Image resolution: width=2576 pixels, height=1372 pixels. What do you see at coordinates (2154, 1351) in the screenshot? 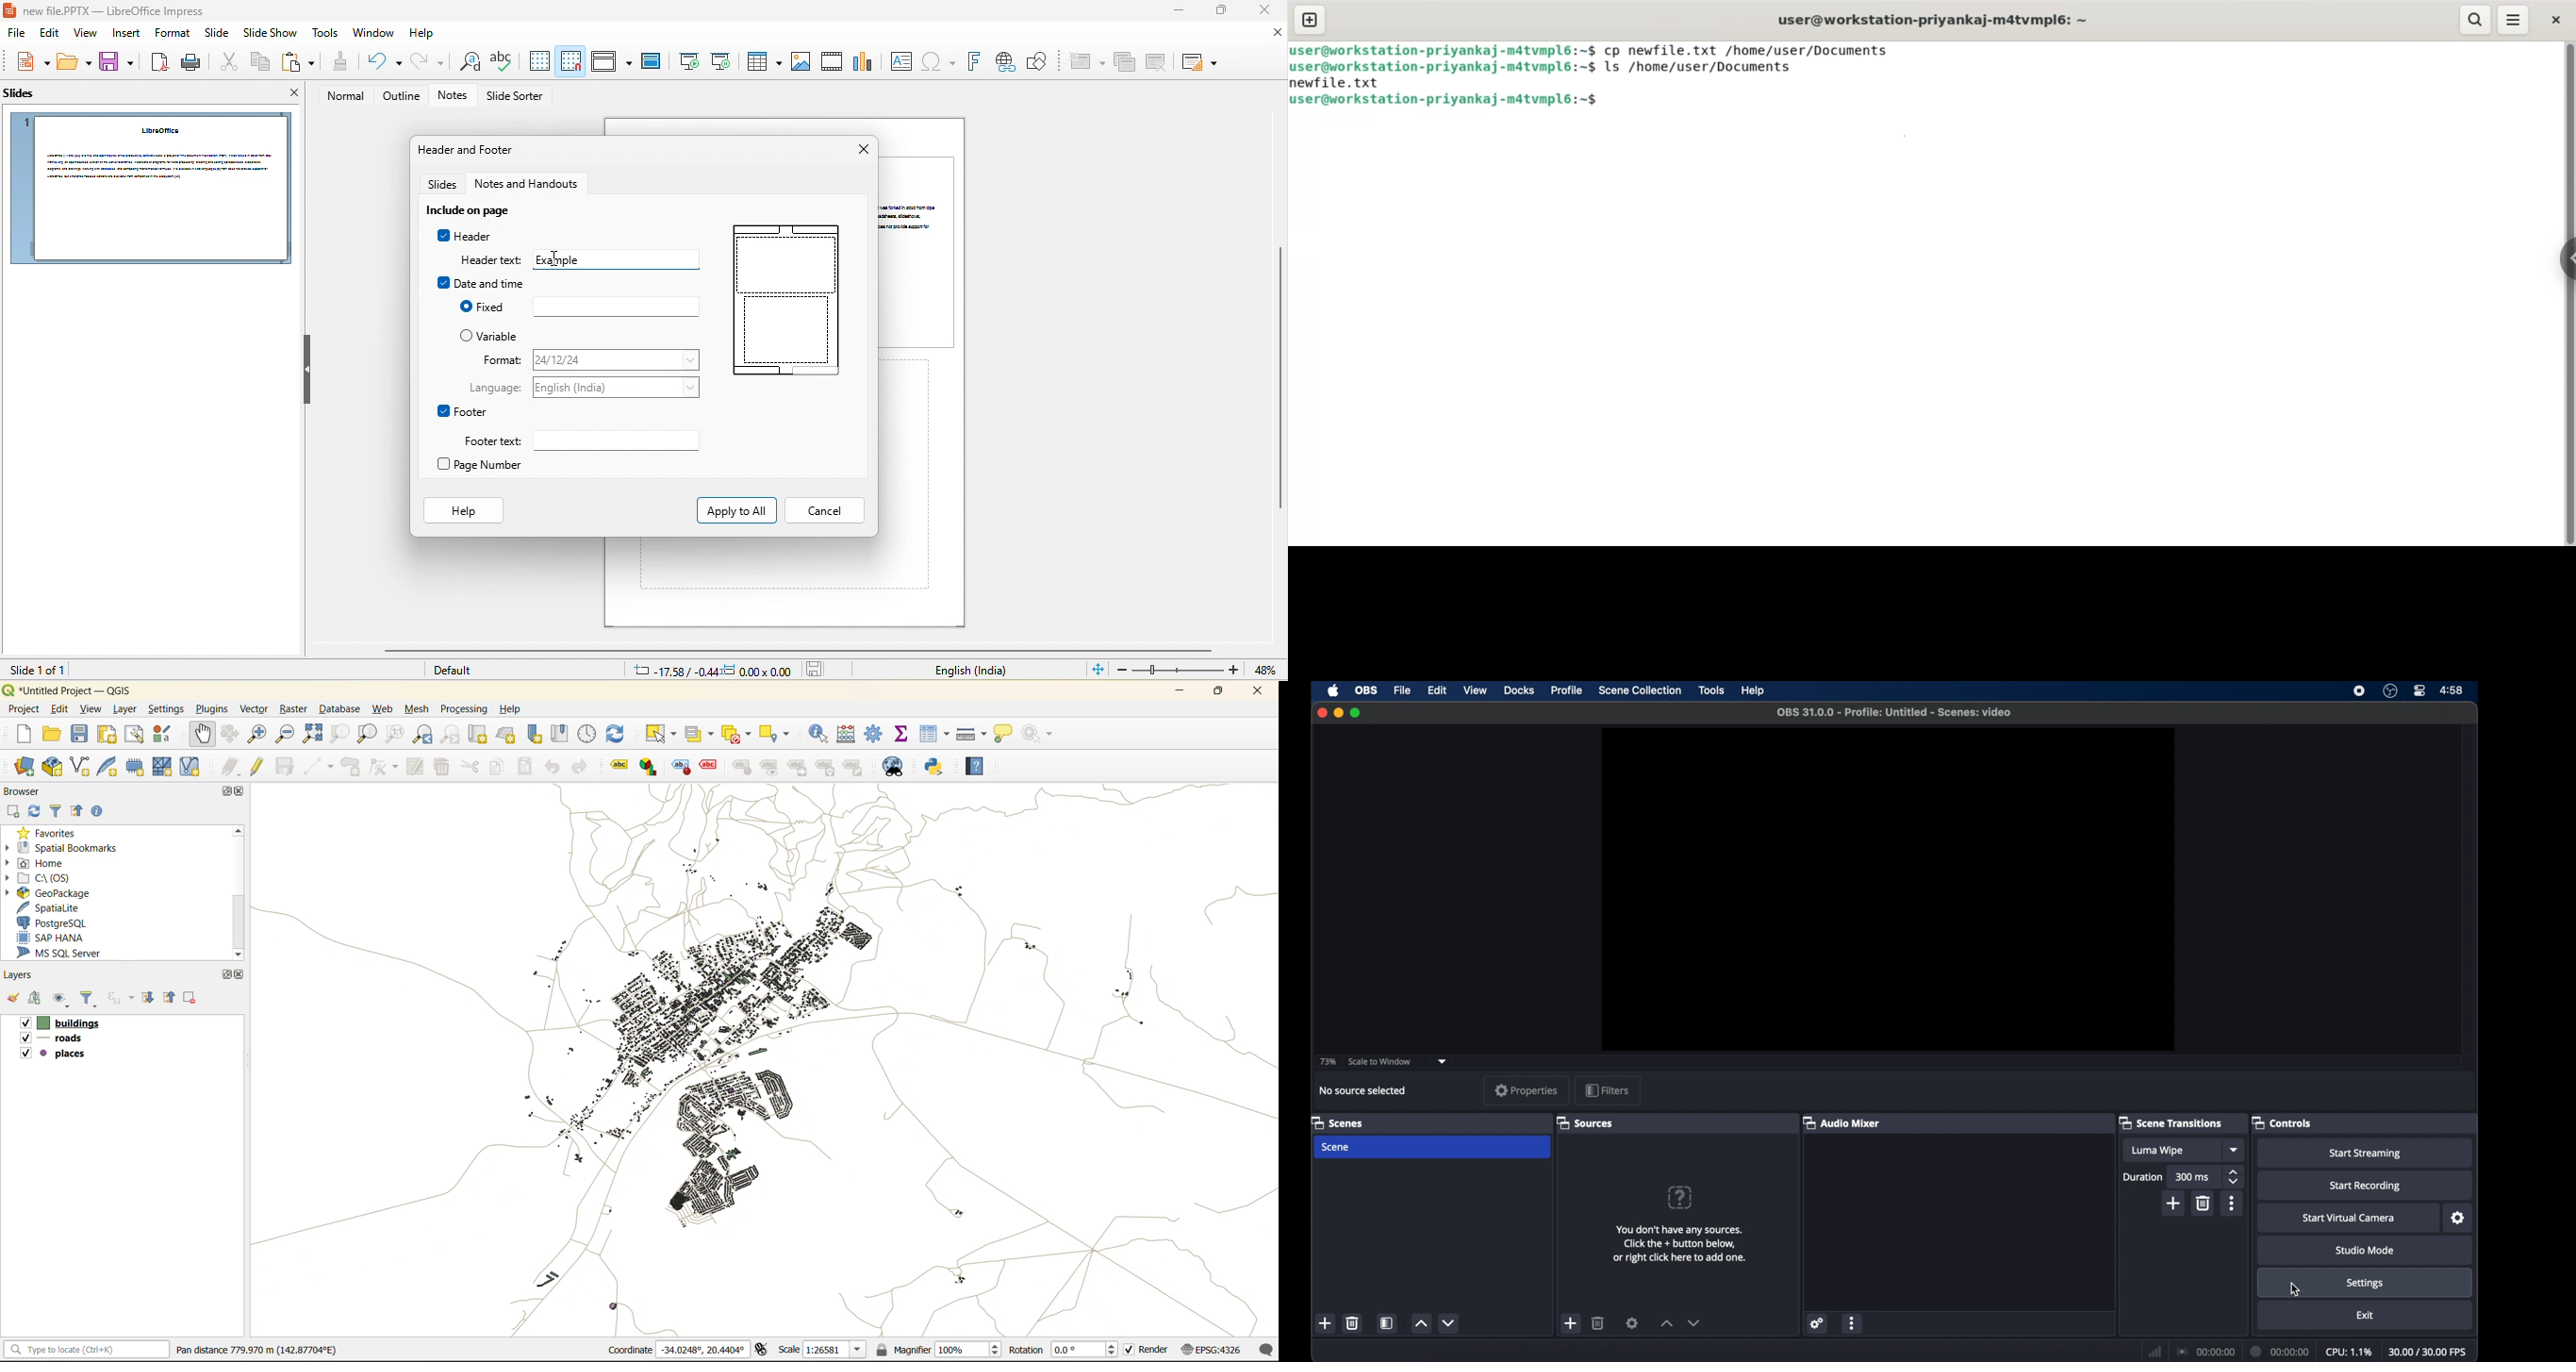
I see `network` at bounding box center [2154, 1351].